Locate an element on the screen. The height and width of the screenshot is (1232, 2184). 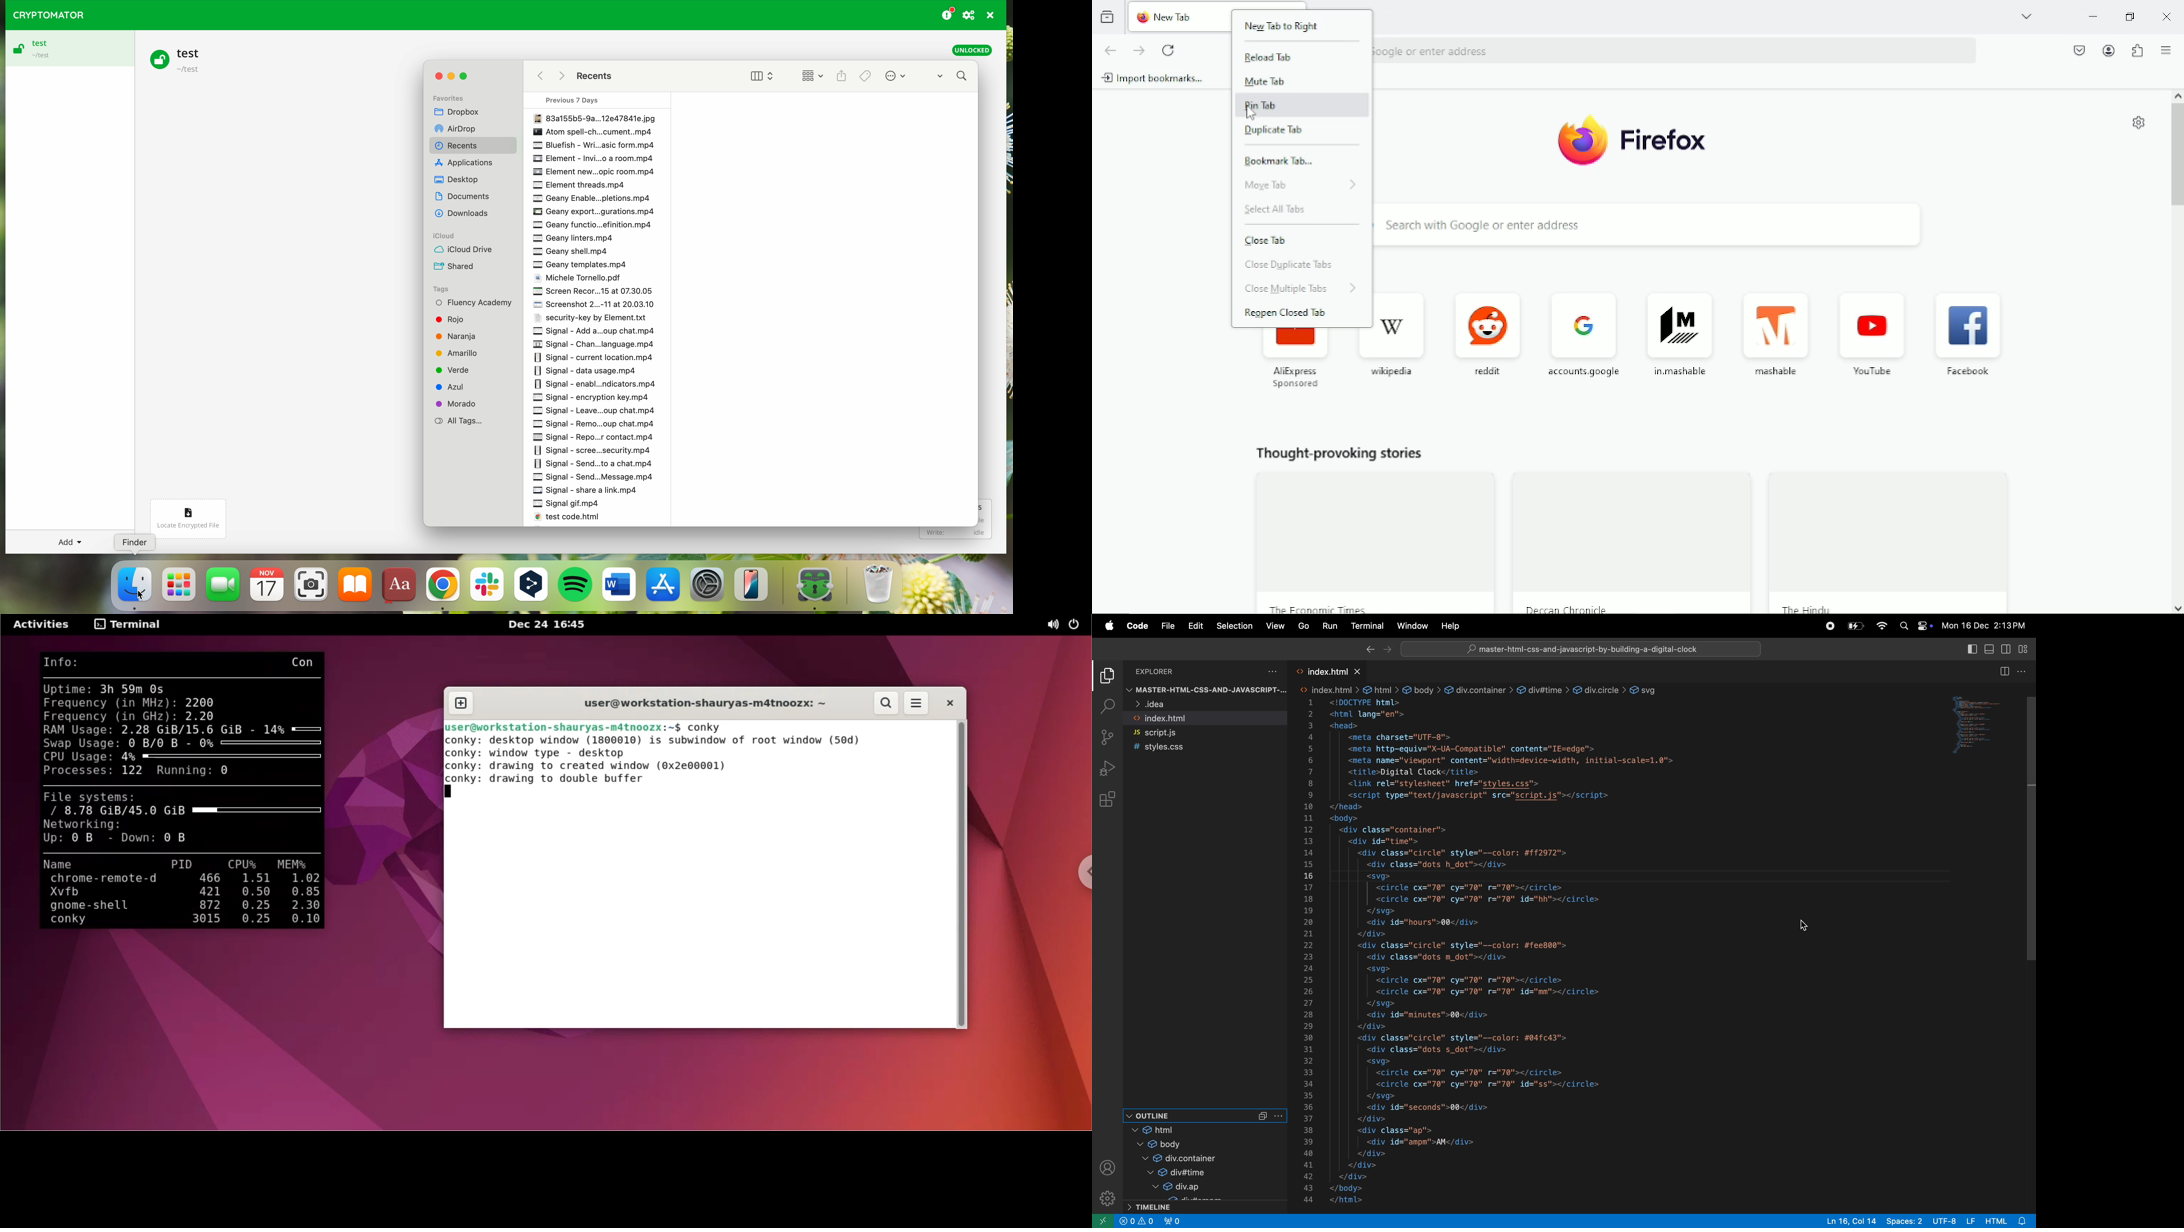
import bookmarks is located at coordinates (1156, 77).